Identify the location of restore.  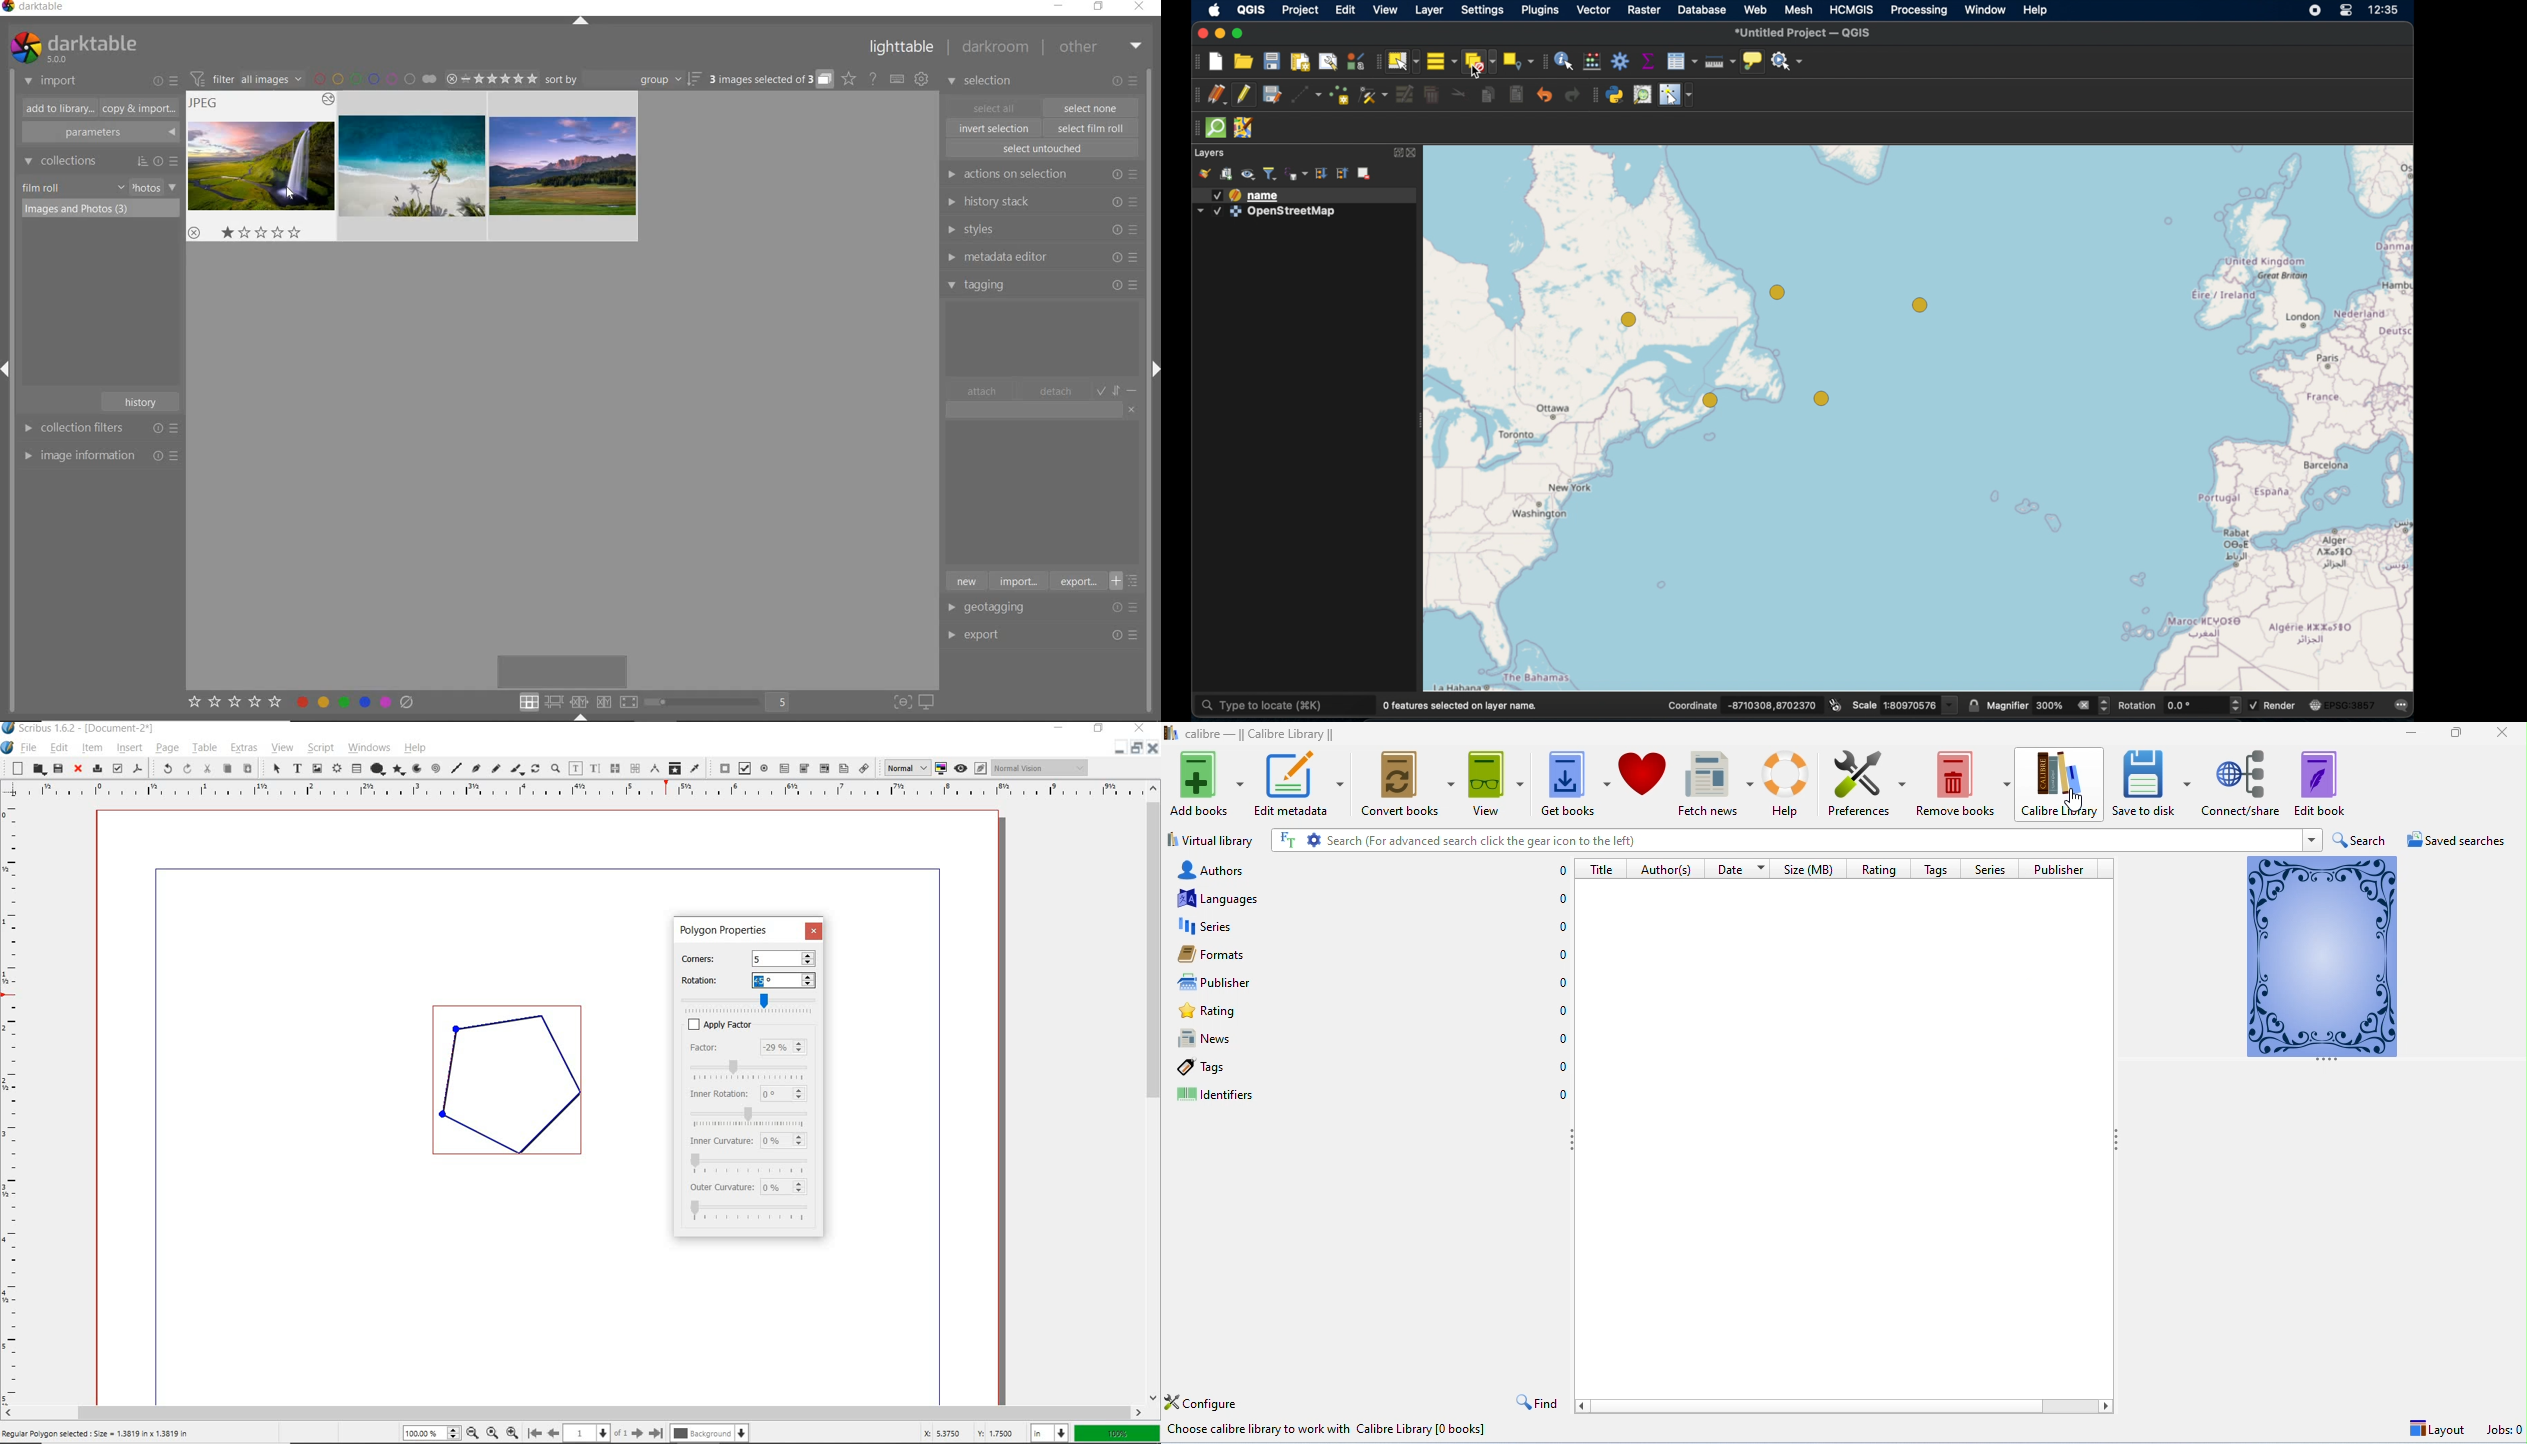
(1100, 730).